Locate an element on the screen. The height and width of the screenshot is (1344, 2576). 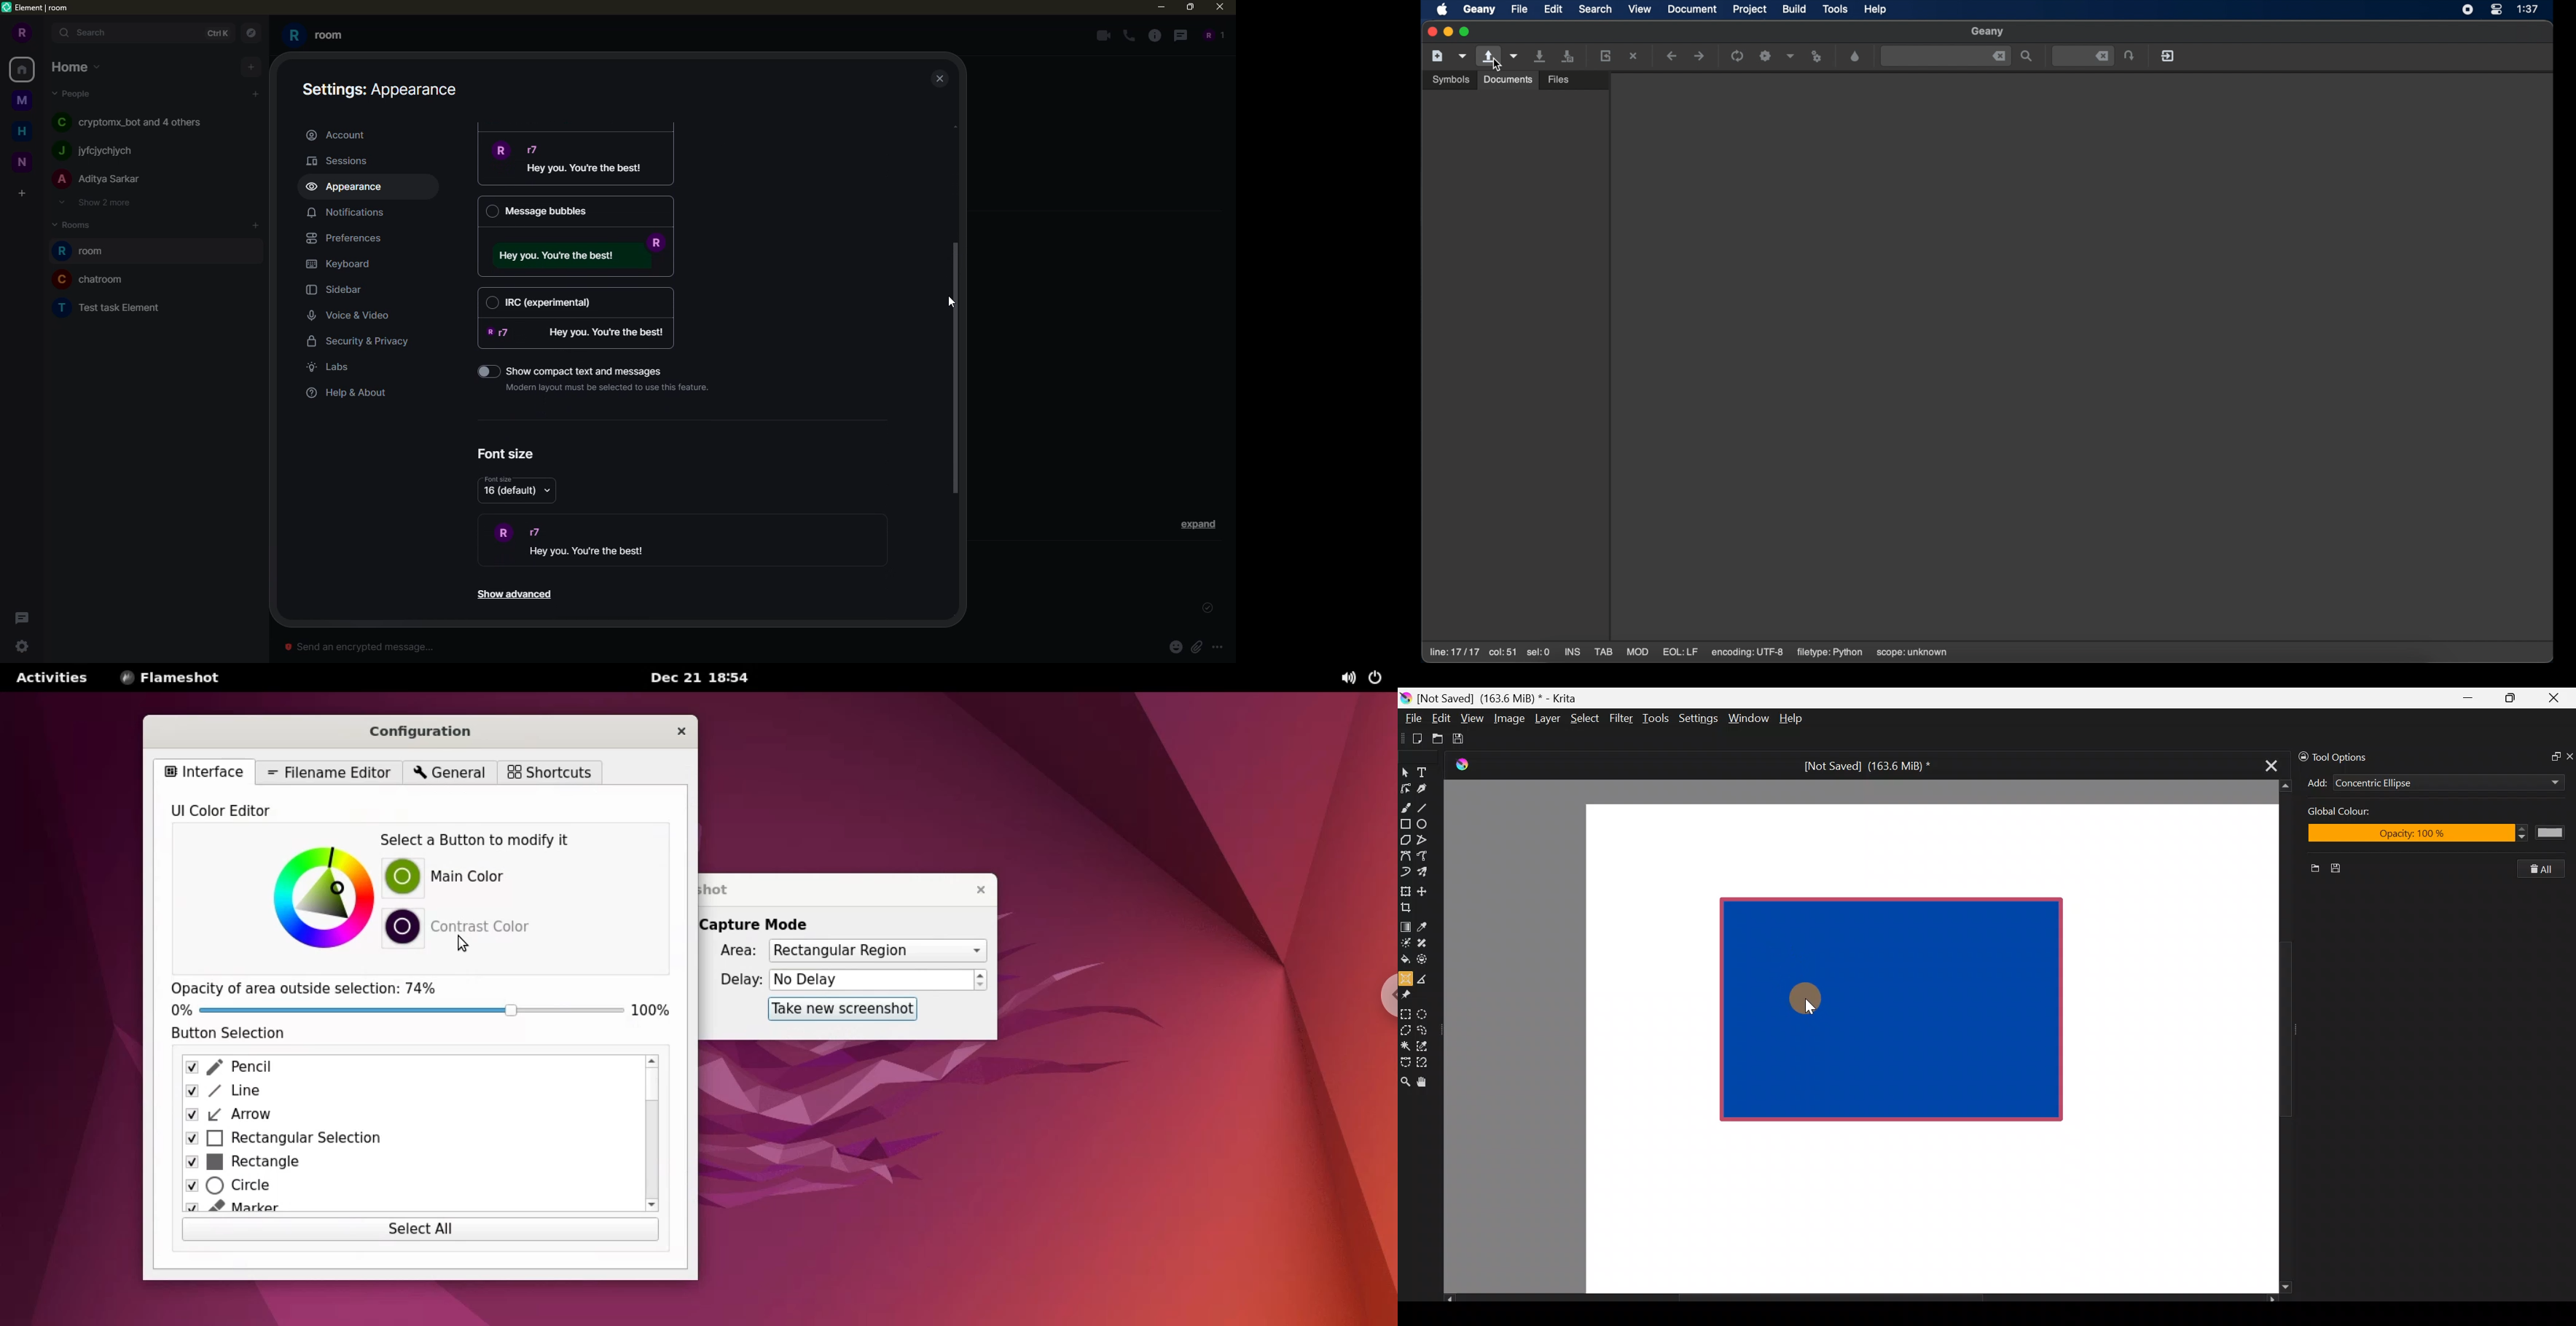
Select shapes tool is located at coordinates (1405, 774).